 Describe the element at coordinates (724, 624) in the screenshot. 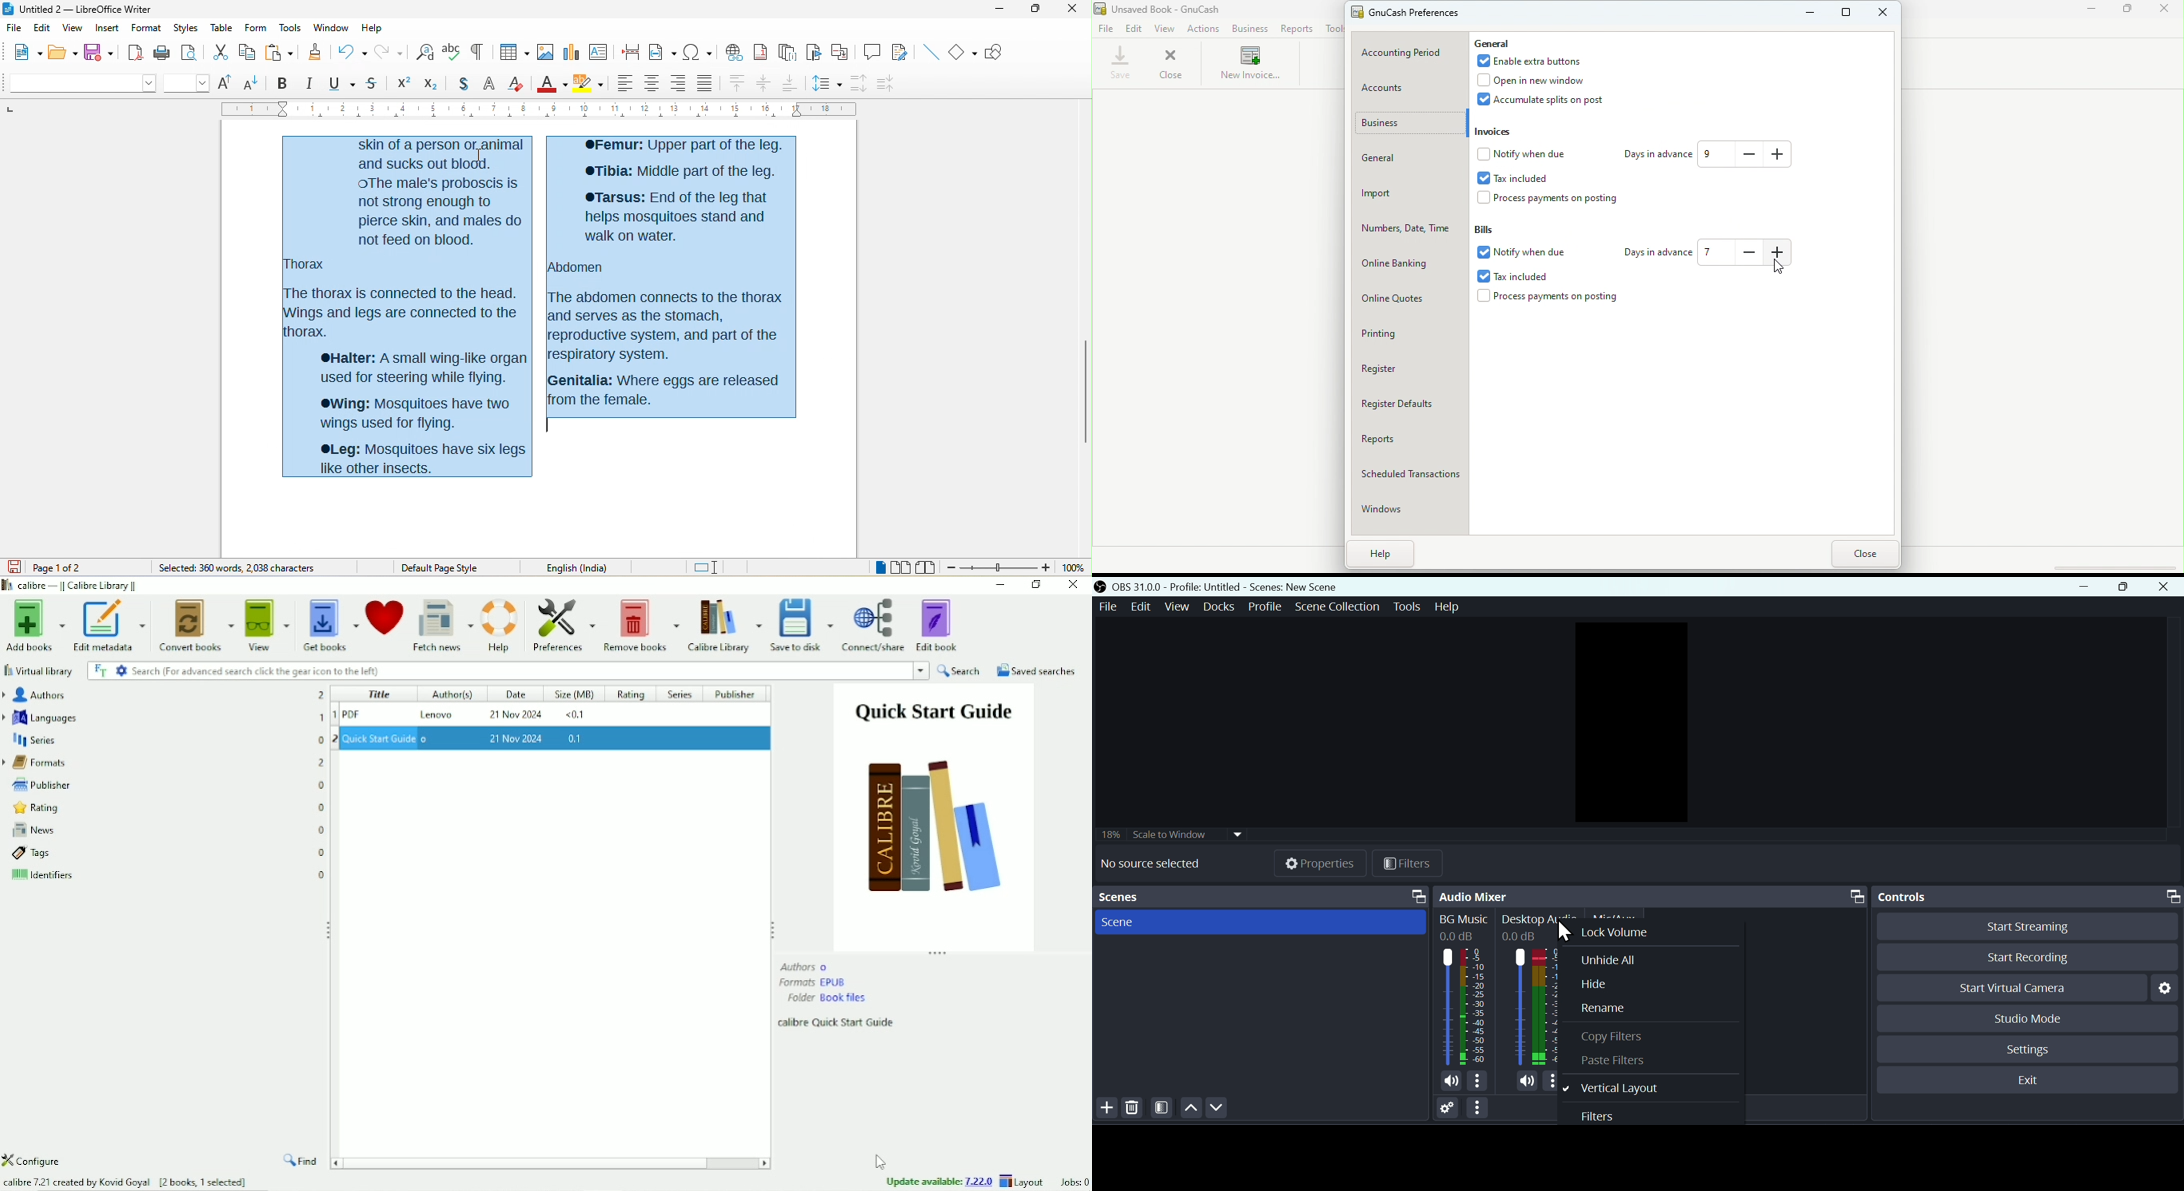

I see `Calibre library` at that location.